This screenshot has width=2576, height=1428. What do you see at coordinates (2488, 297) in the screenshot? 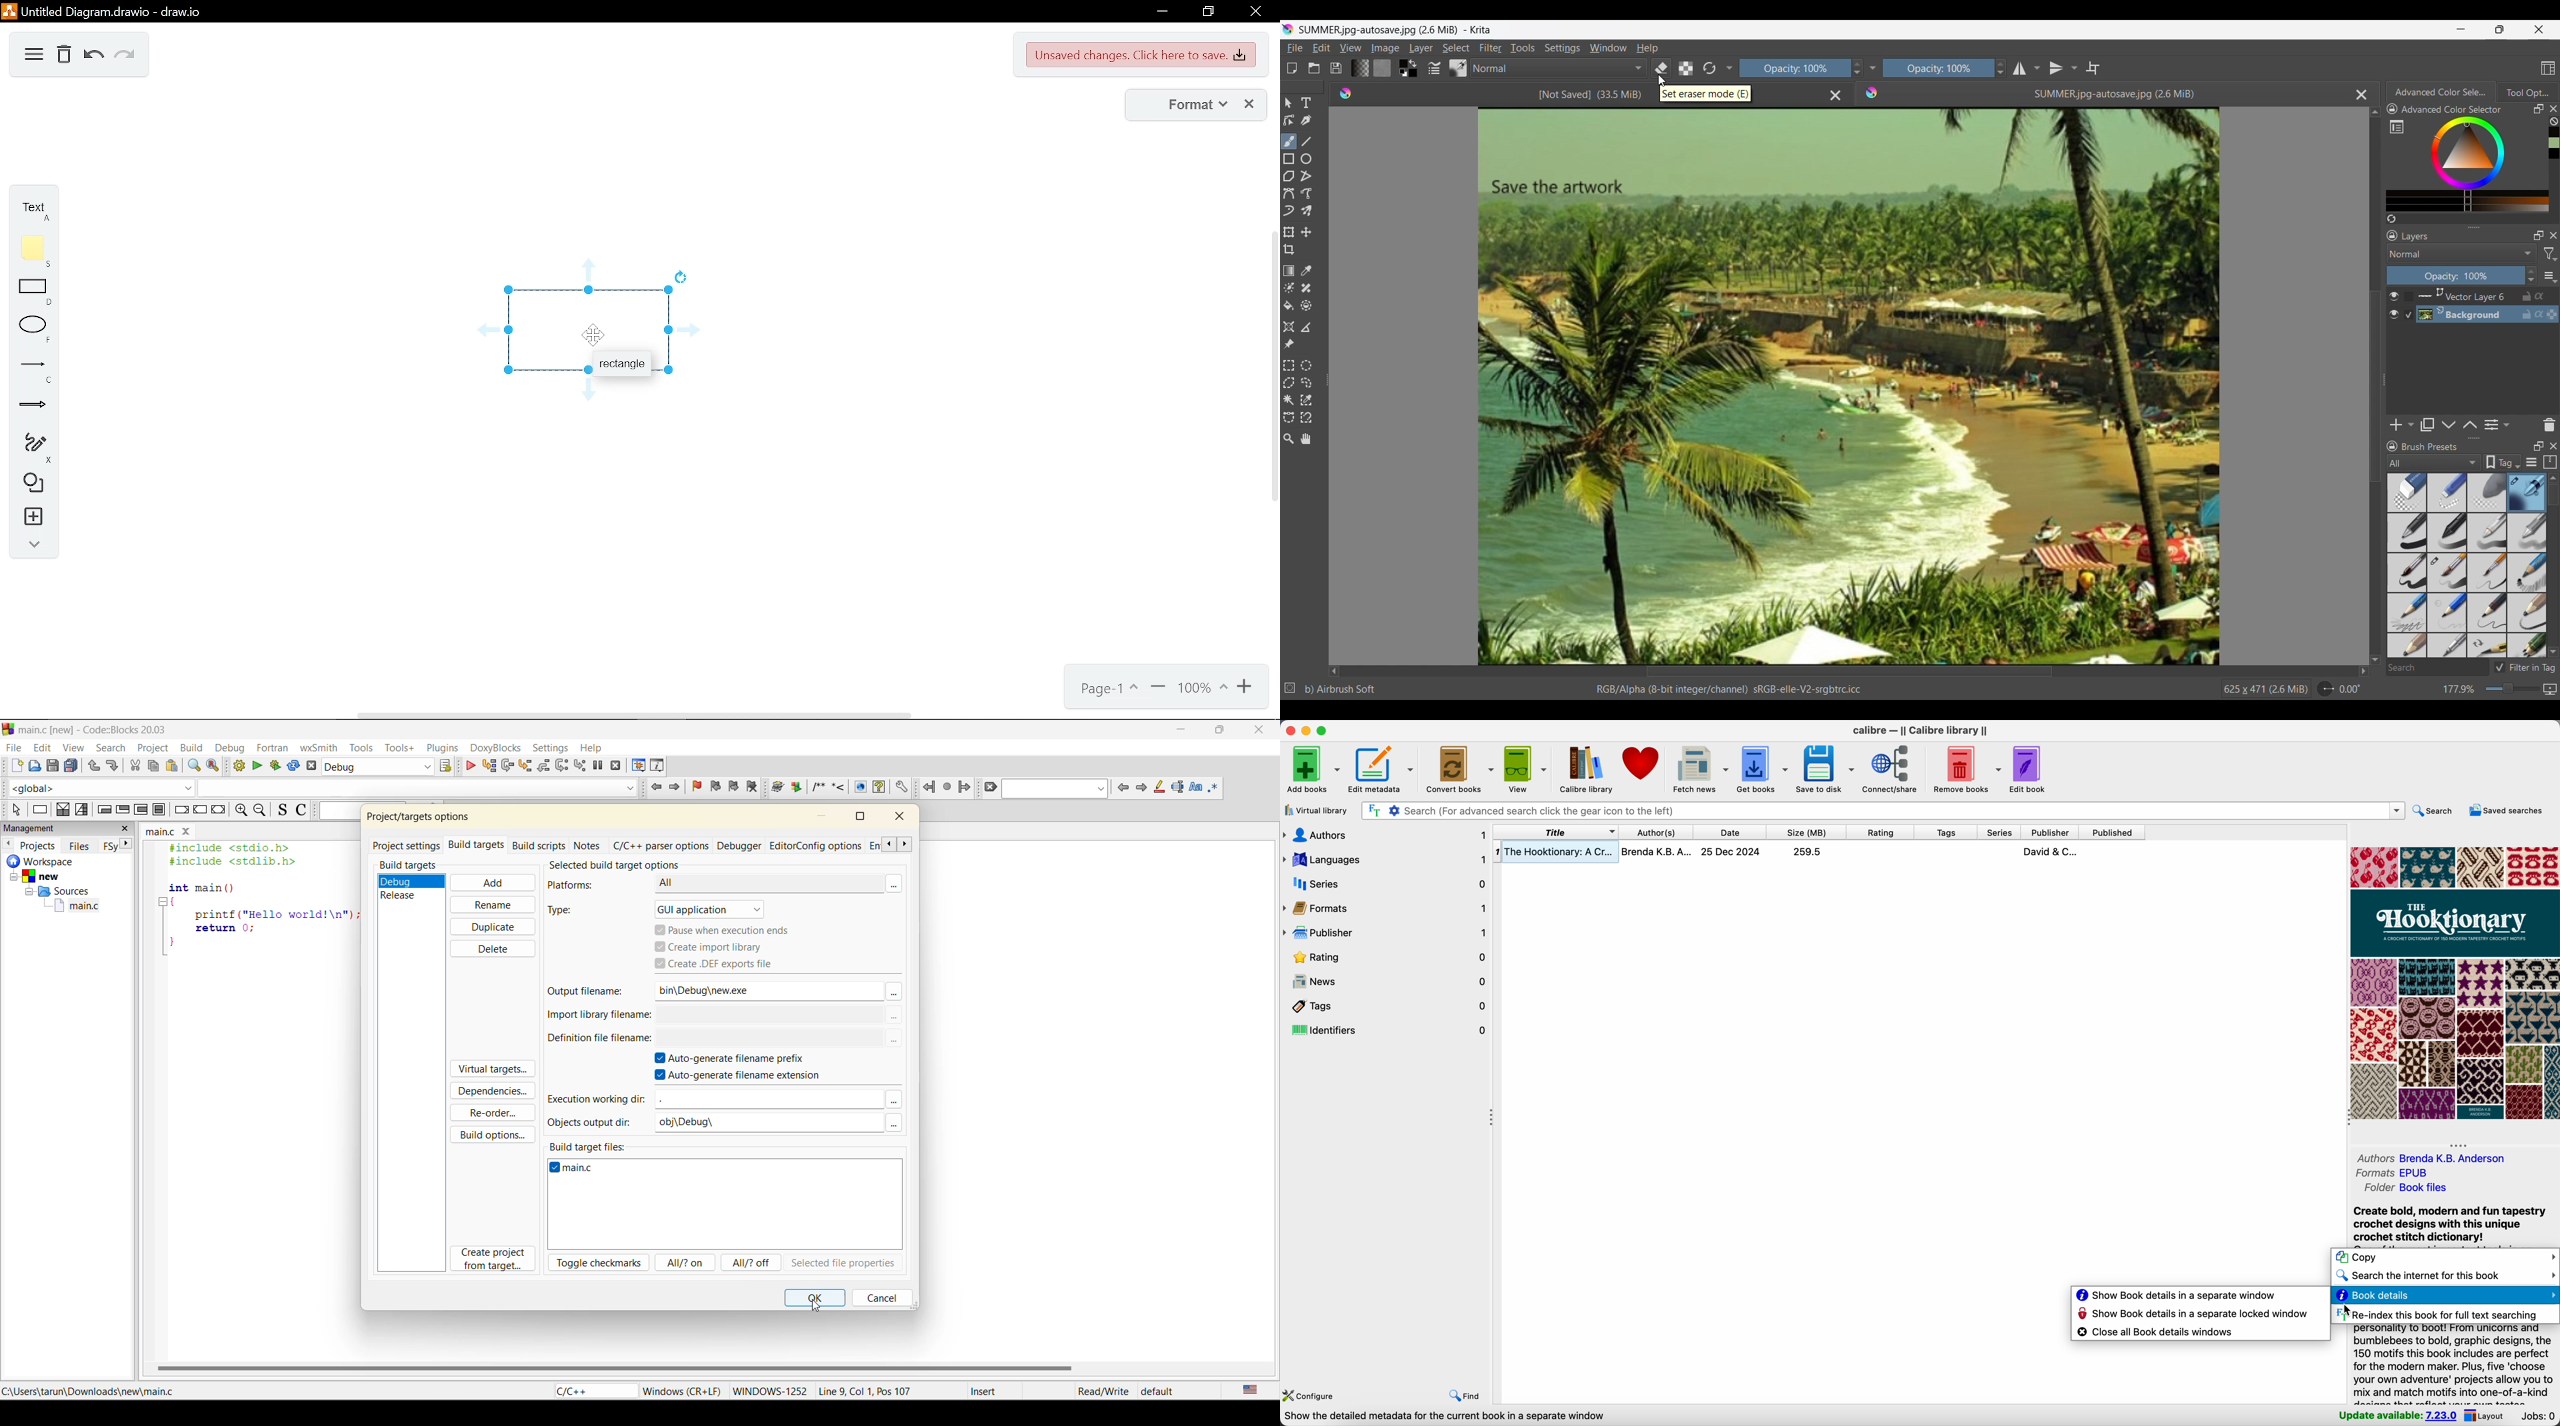
I see `Vector layer 6` at bounding box center [2488, 297].